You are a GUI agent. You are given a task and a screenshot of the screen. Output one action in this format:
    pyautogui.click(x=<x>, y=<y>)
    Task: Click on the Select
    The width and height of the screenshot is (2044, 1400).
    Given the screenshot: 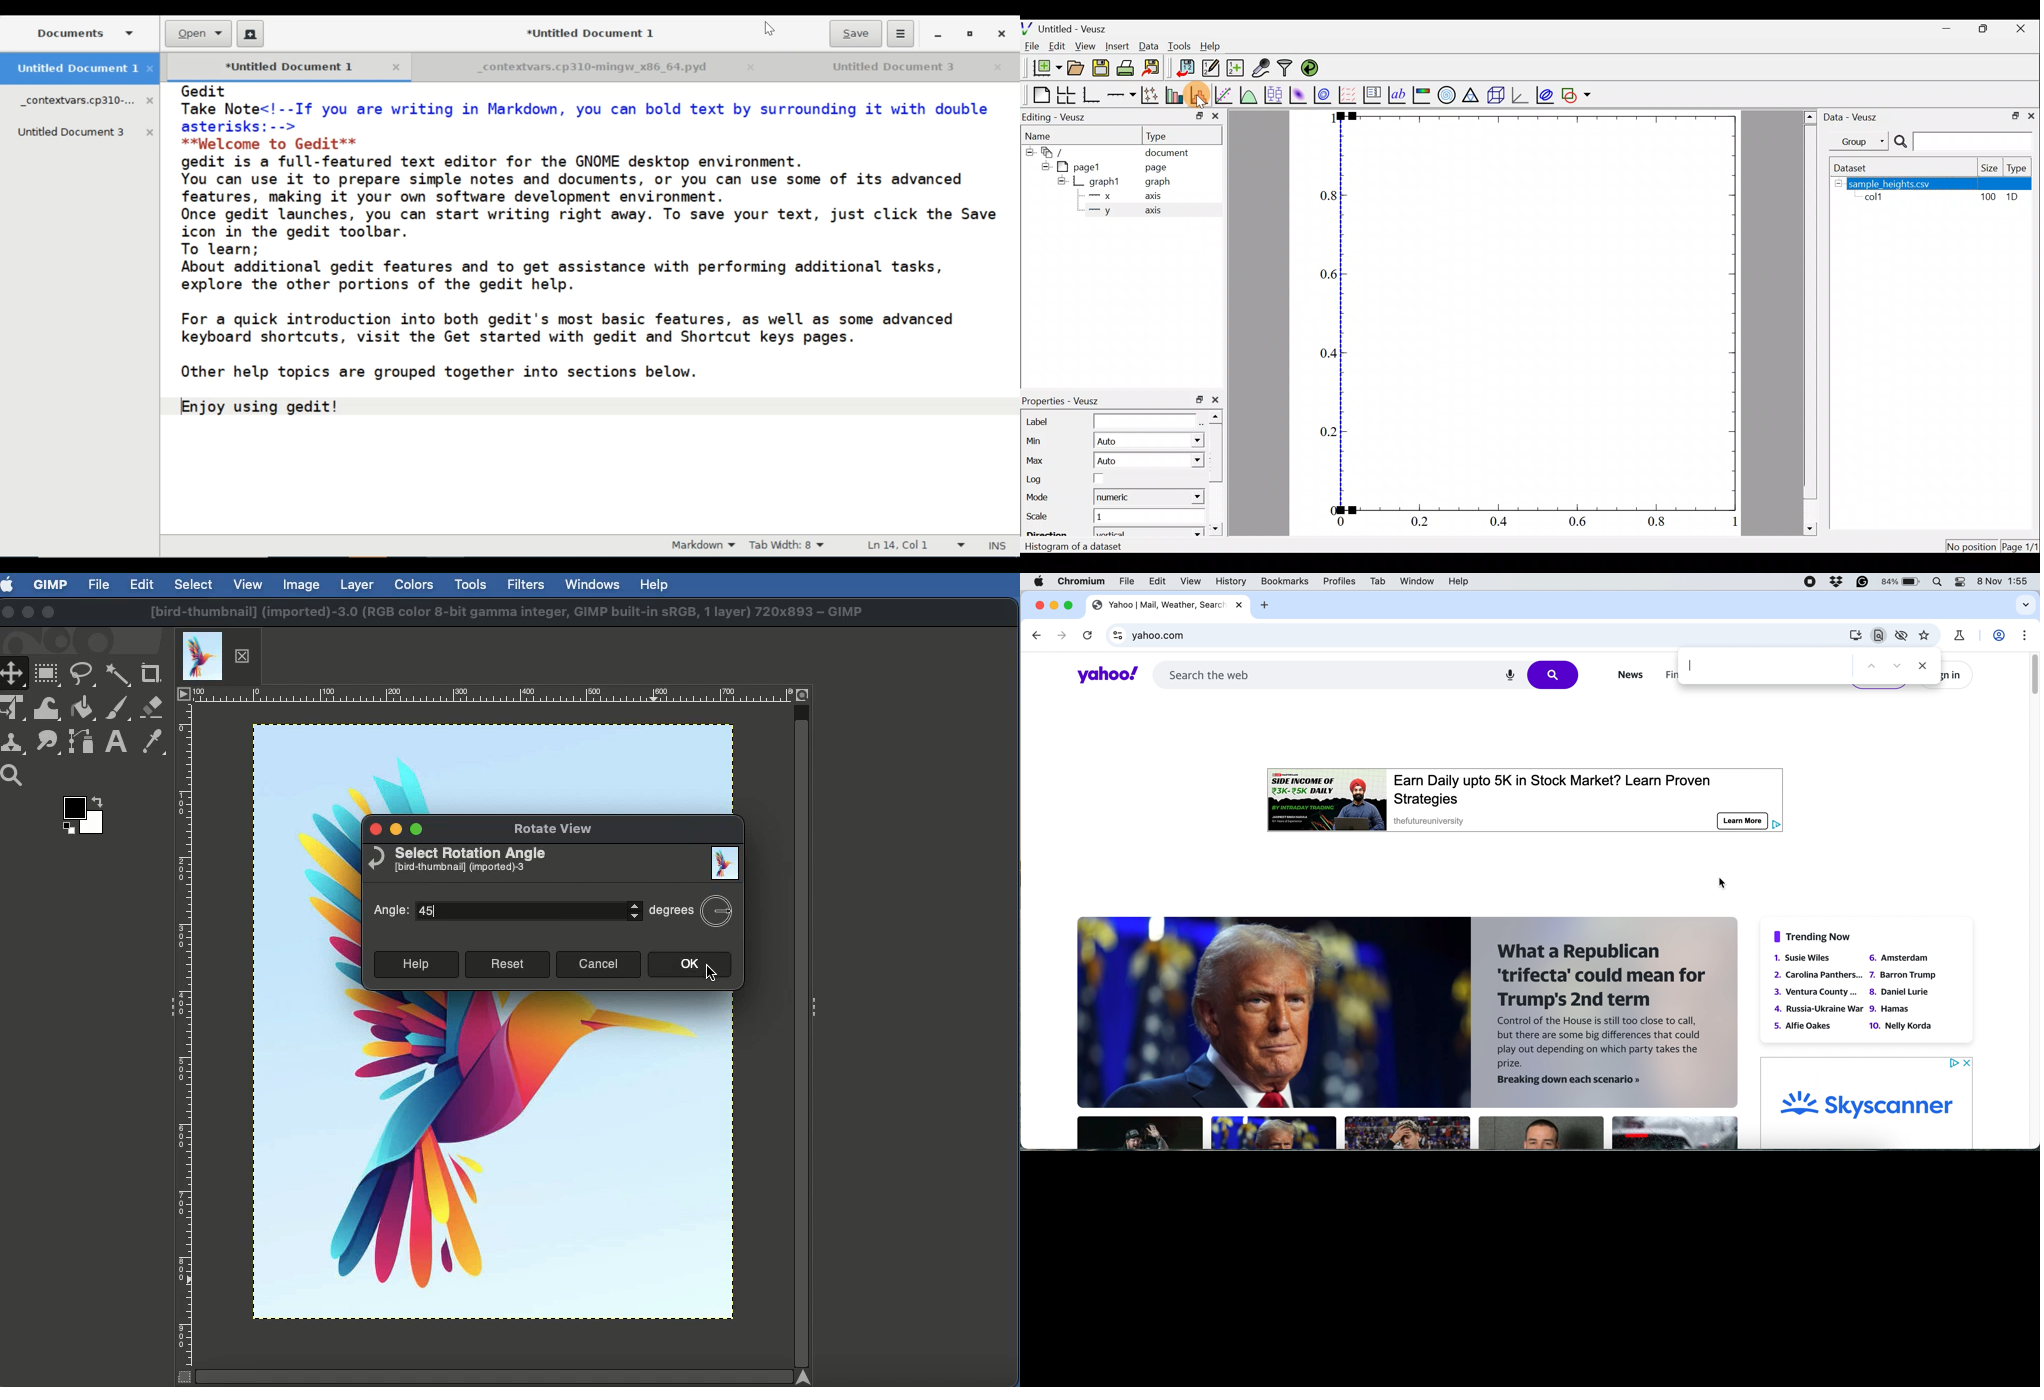 What is the action you would take?
    pyautogui.click(x=194, y=584)
    